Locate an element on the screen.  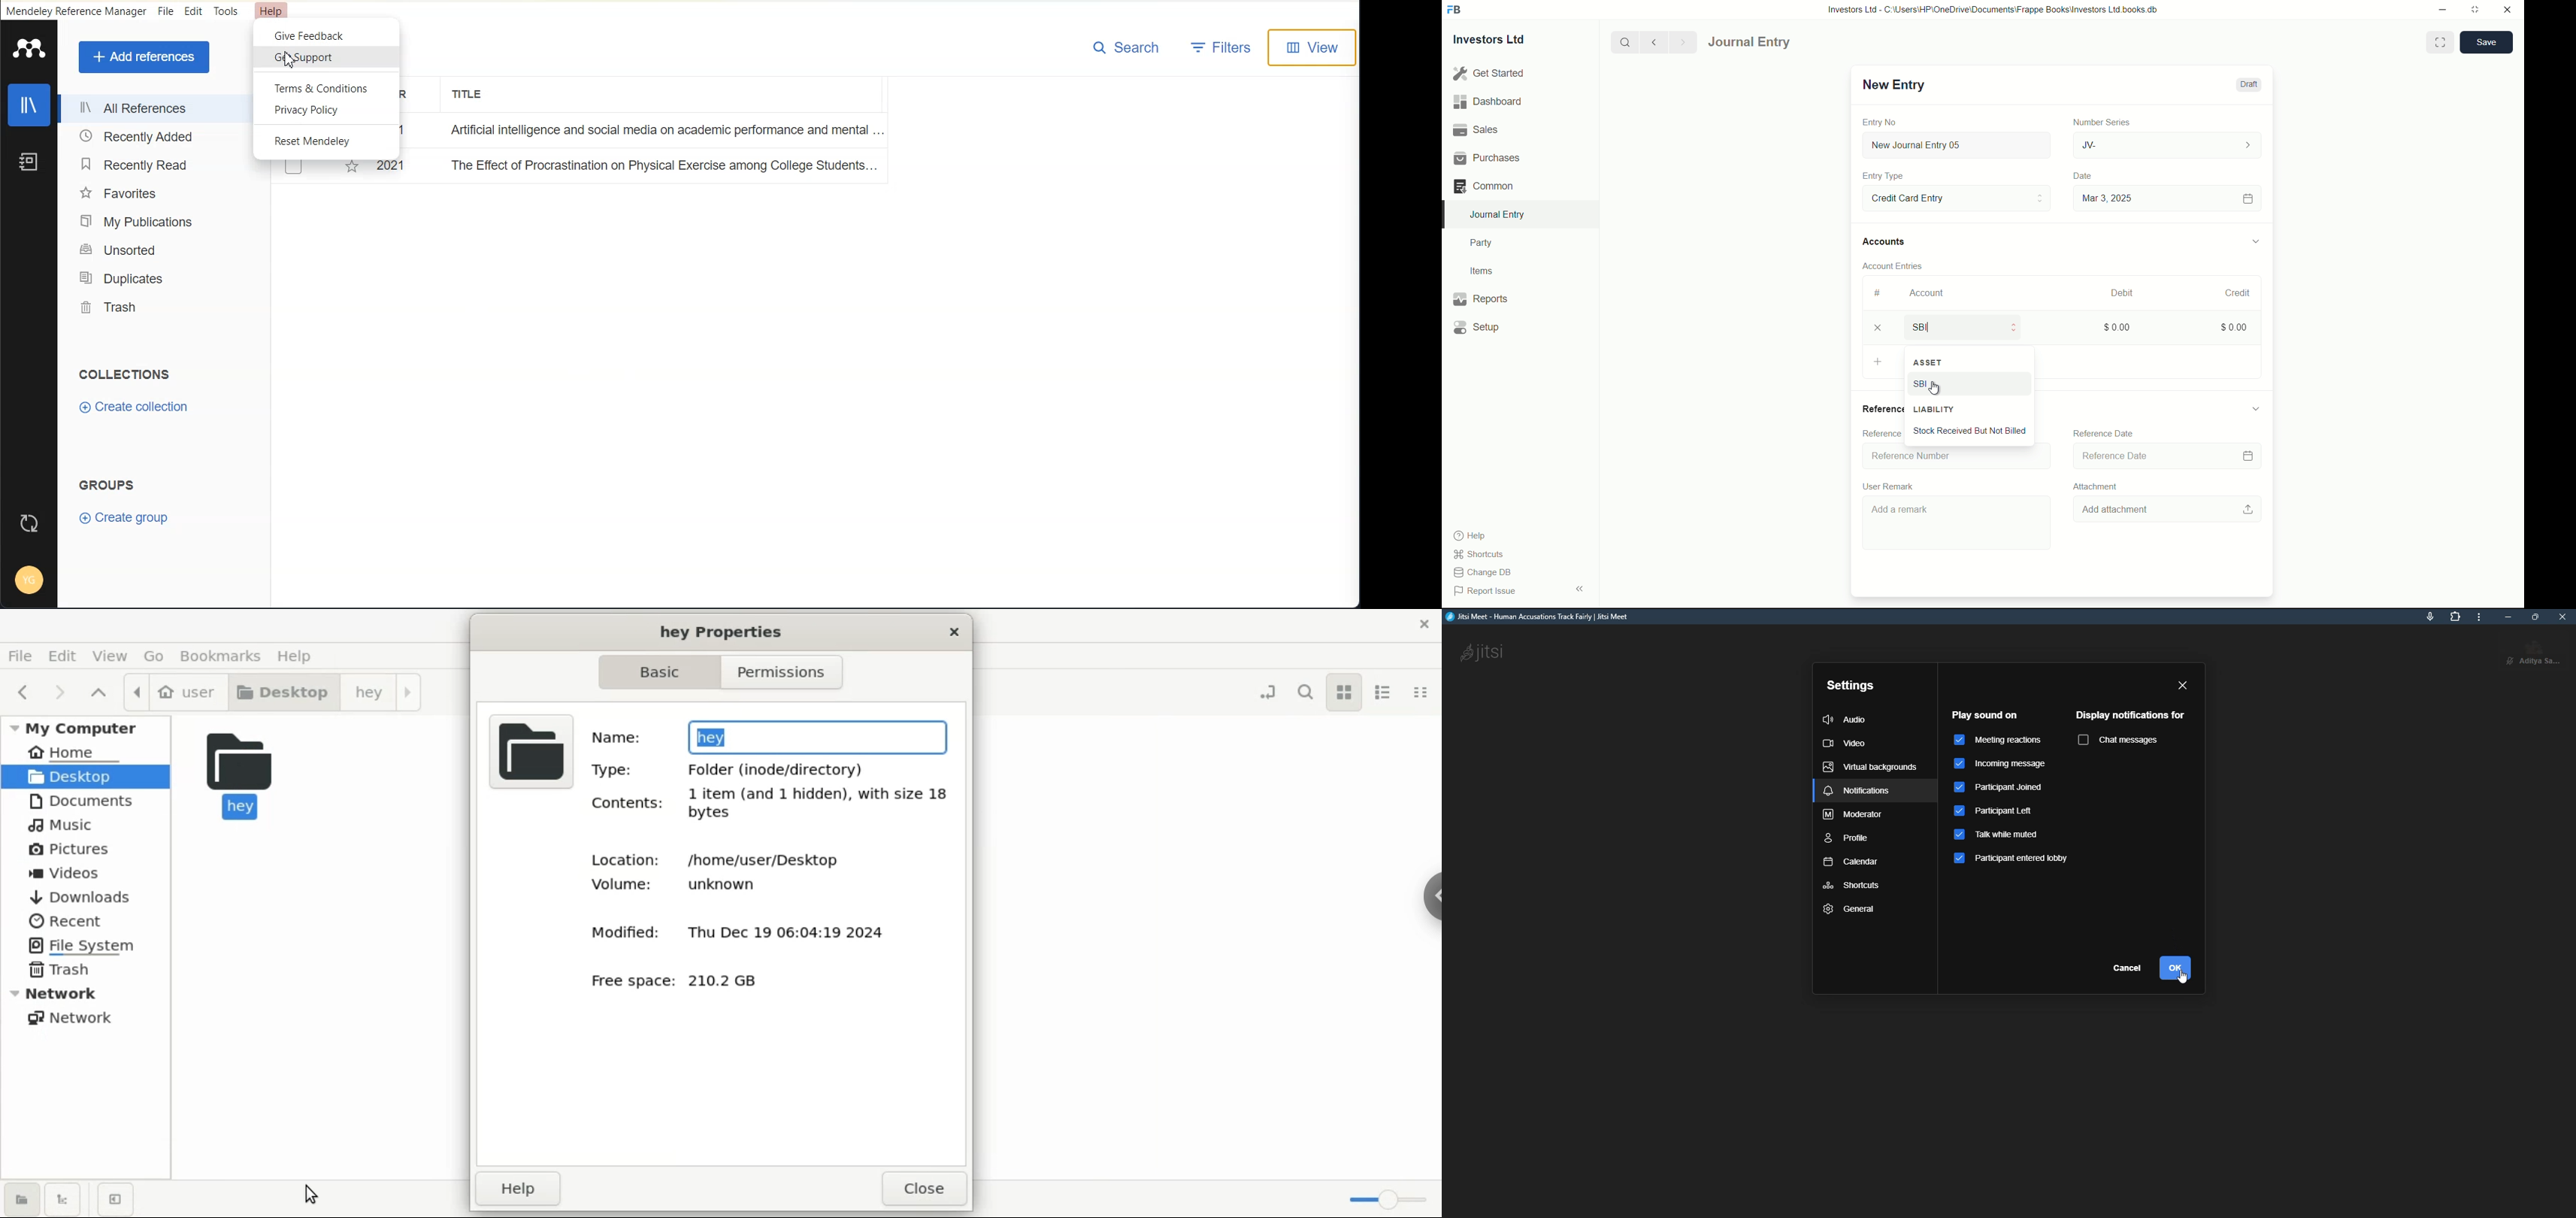
Accounts is located at coordinates (1886, 242).